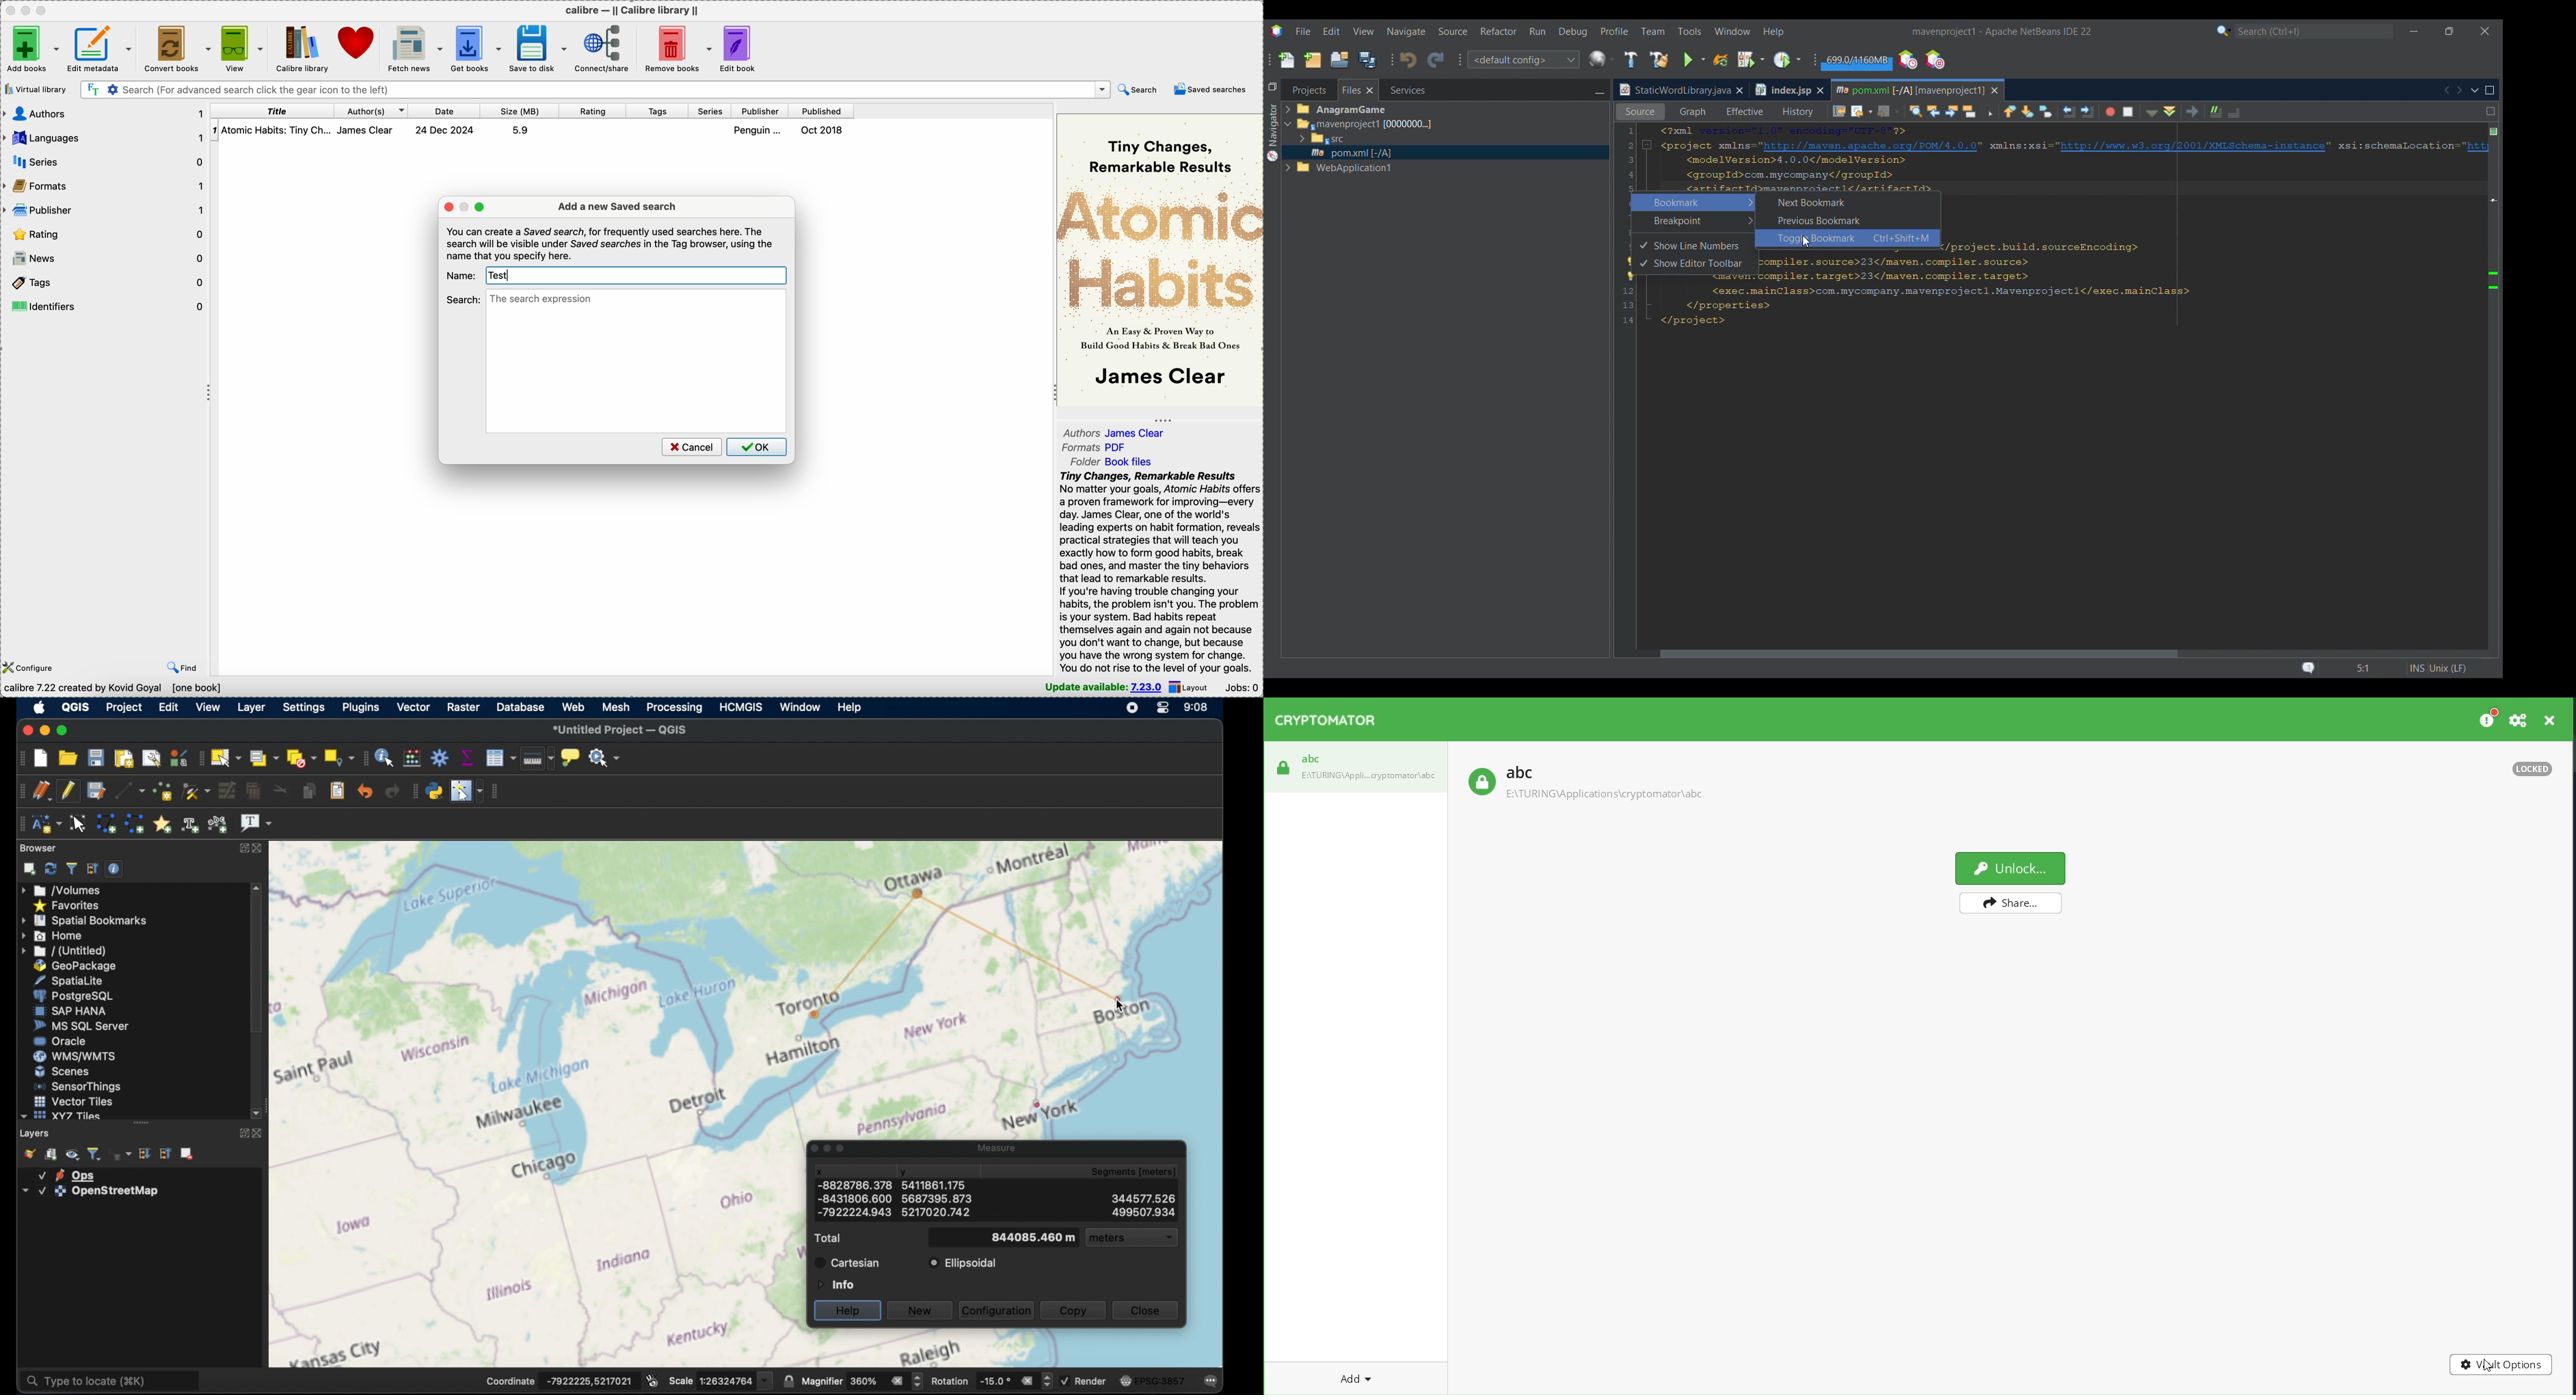  What do you see at coordinates (302, 49) in the screenshot?
I see `Calibre library` at bounding box center [302, 49].